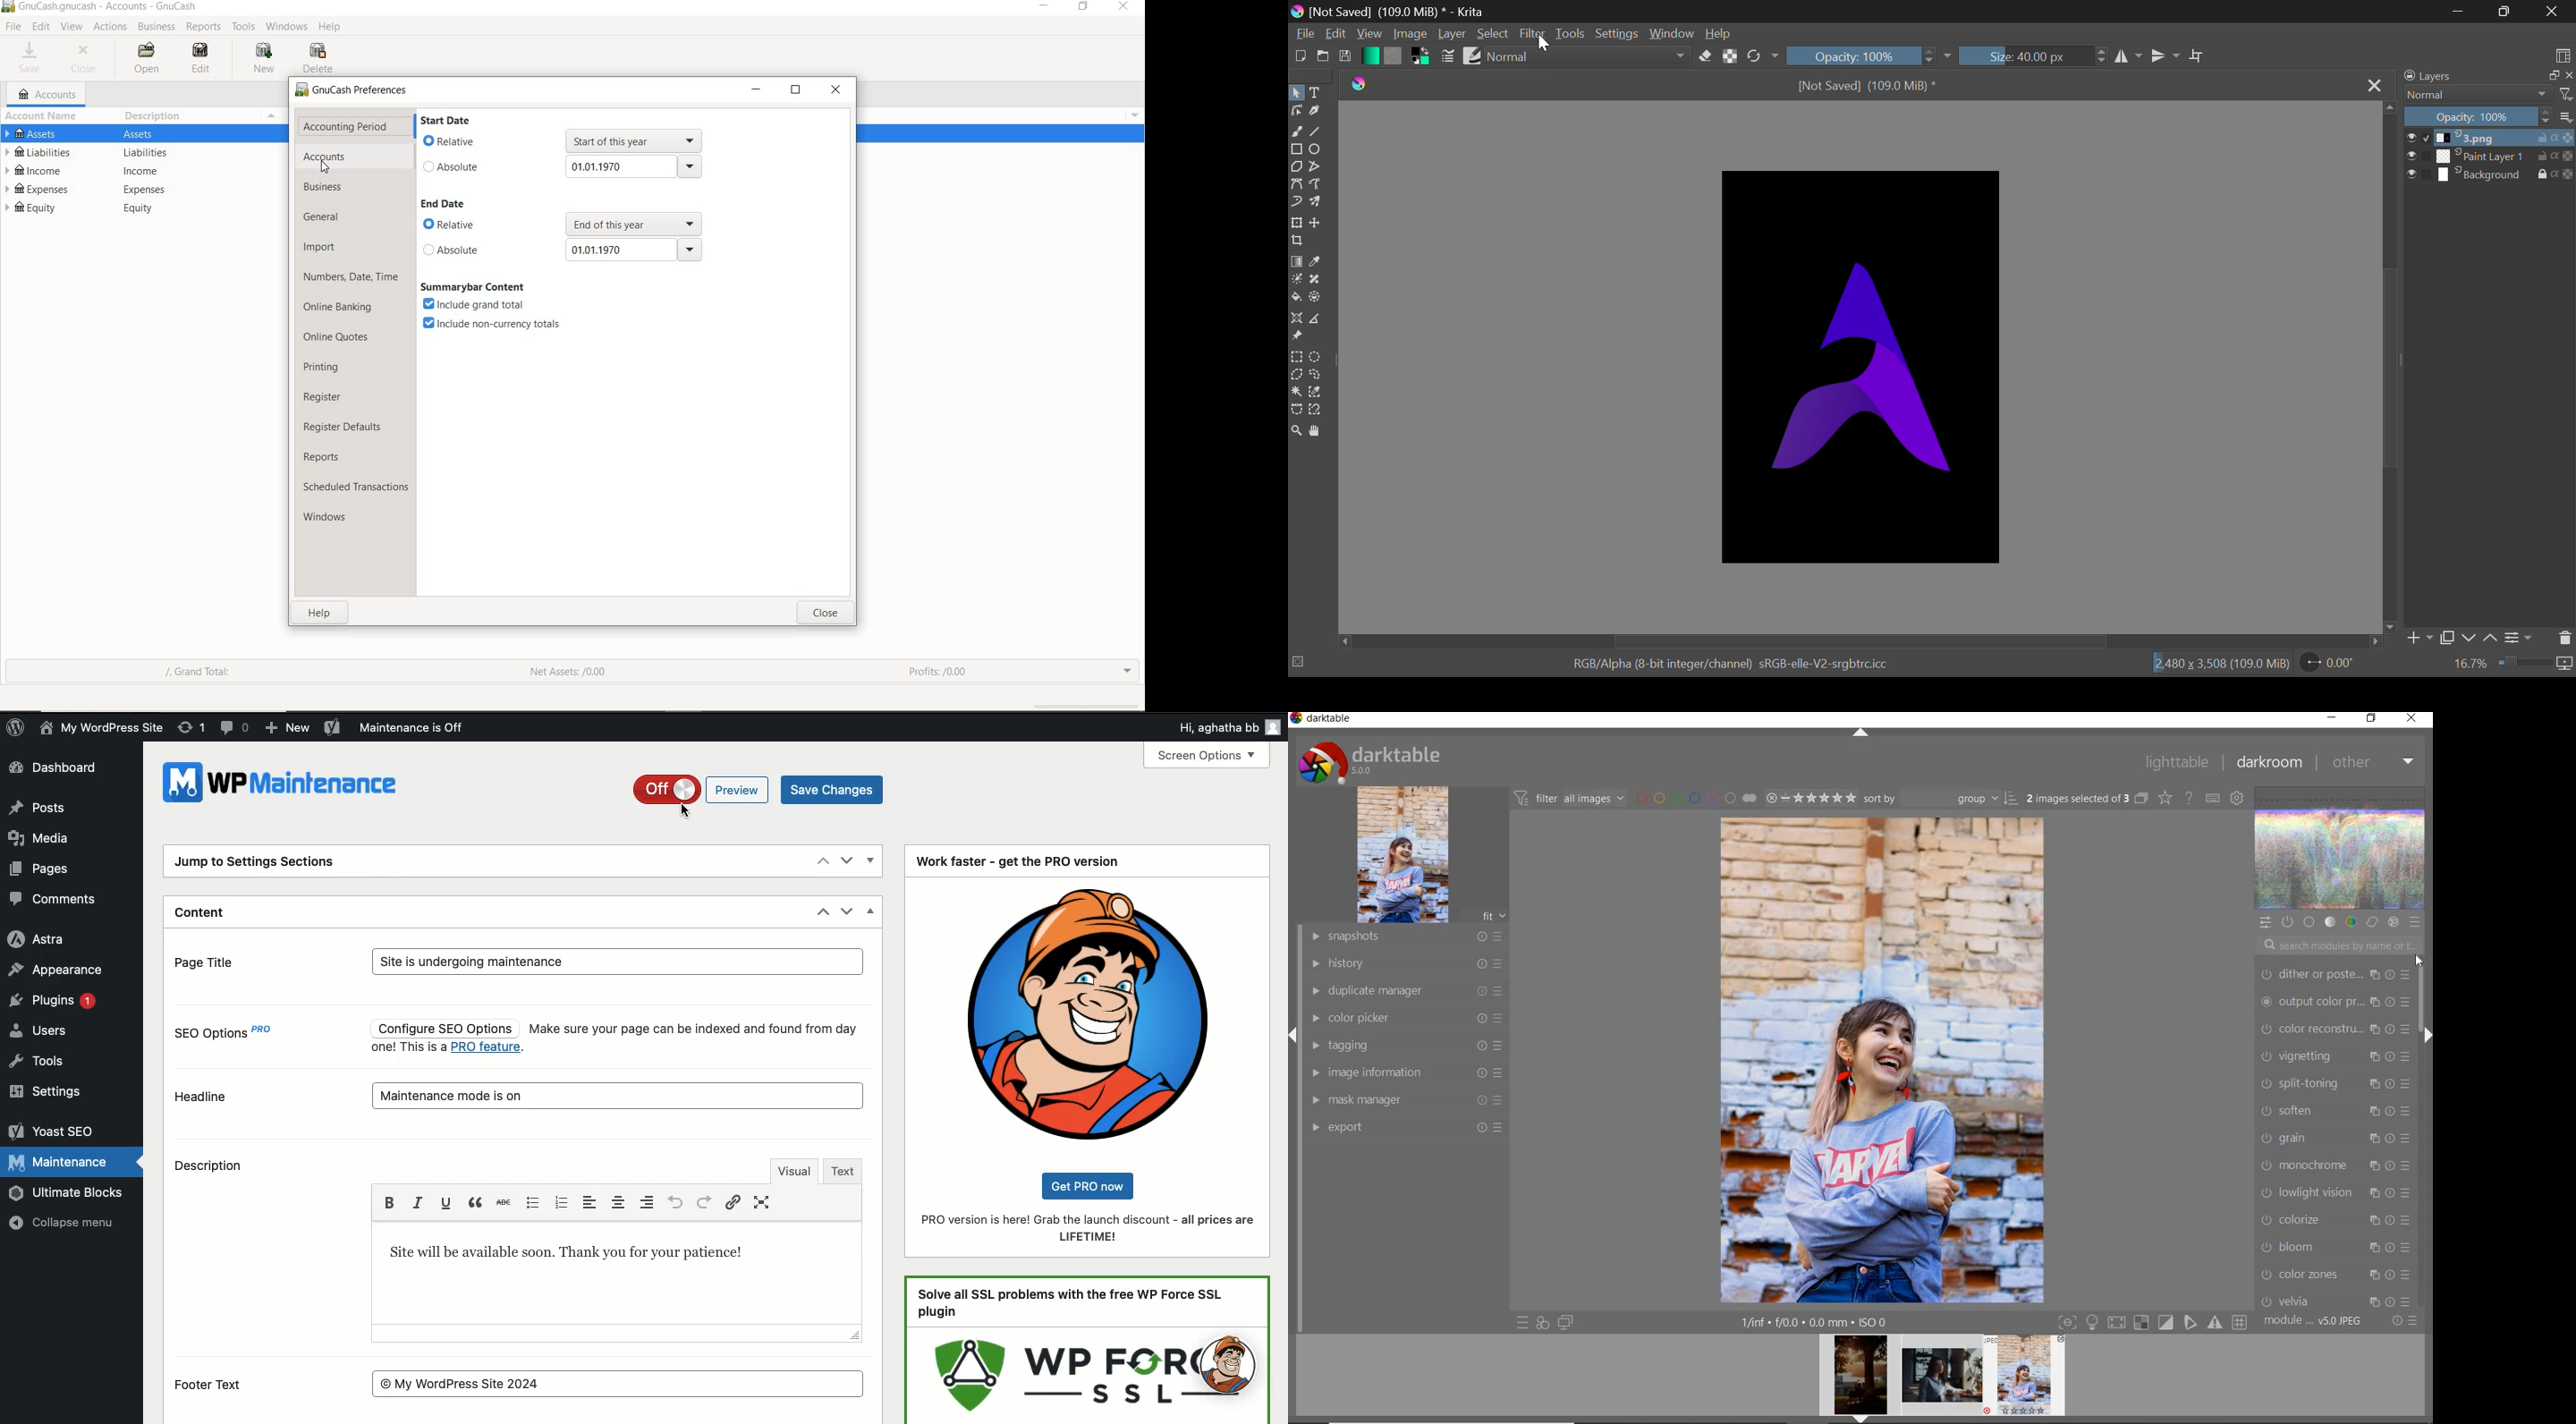 The height and width of the screenshot is (1428, 2576). I want to click on duplicate manager, so click(1407, 991).